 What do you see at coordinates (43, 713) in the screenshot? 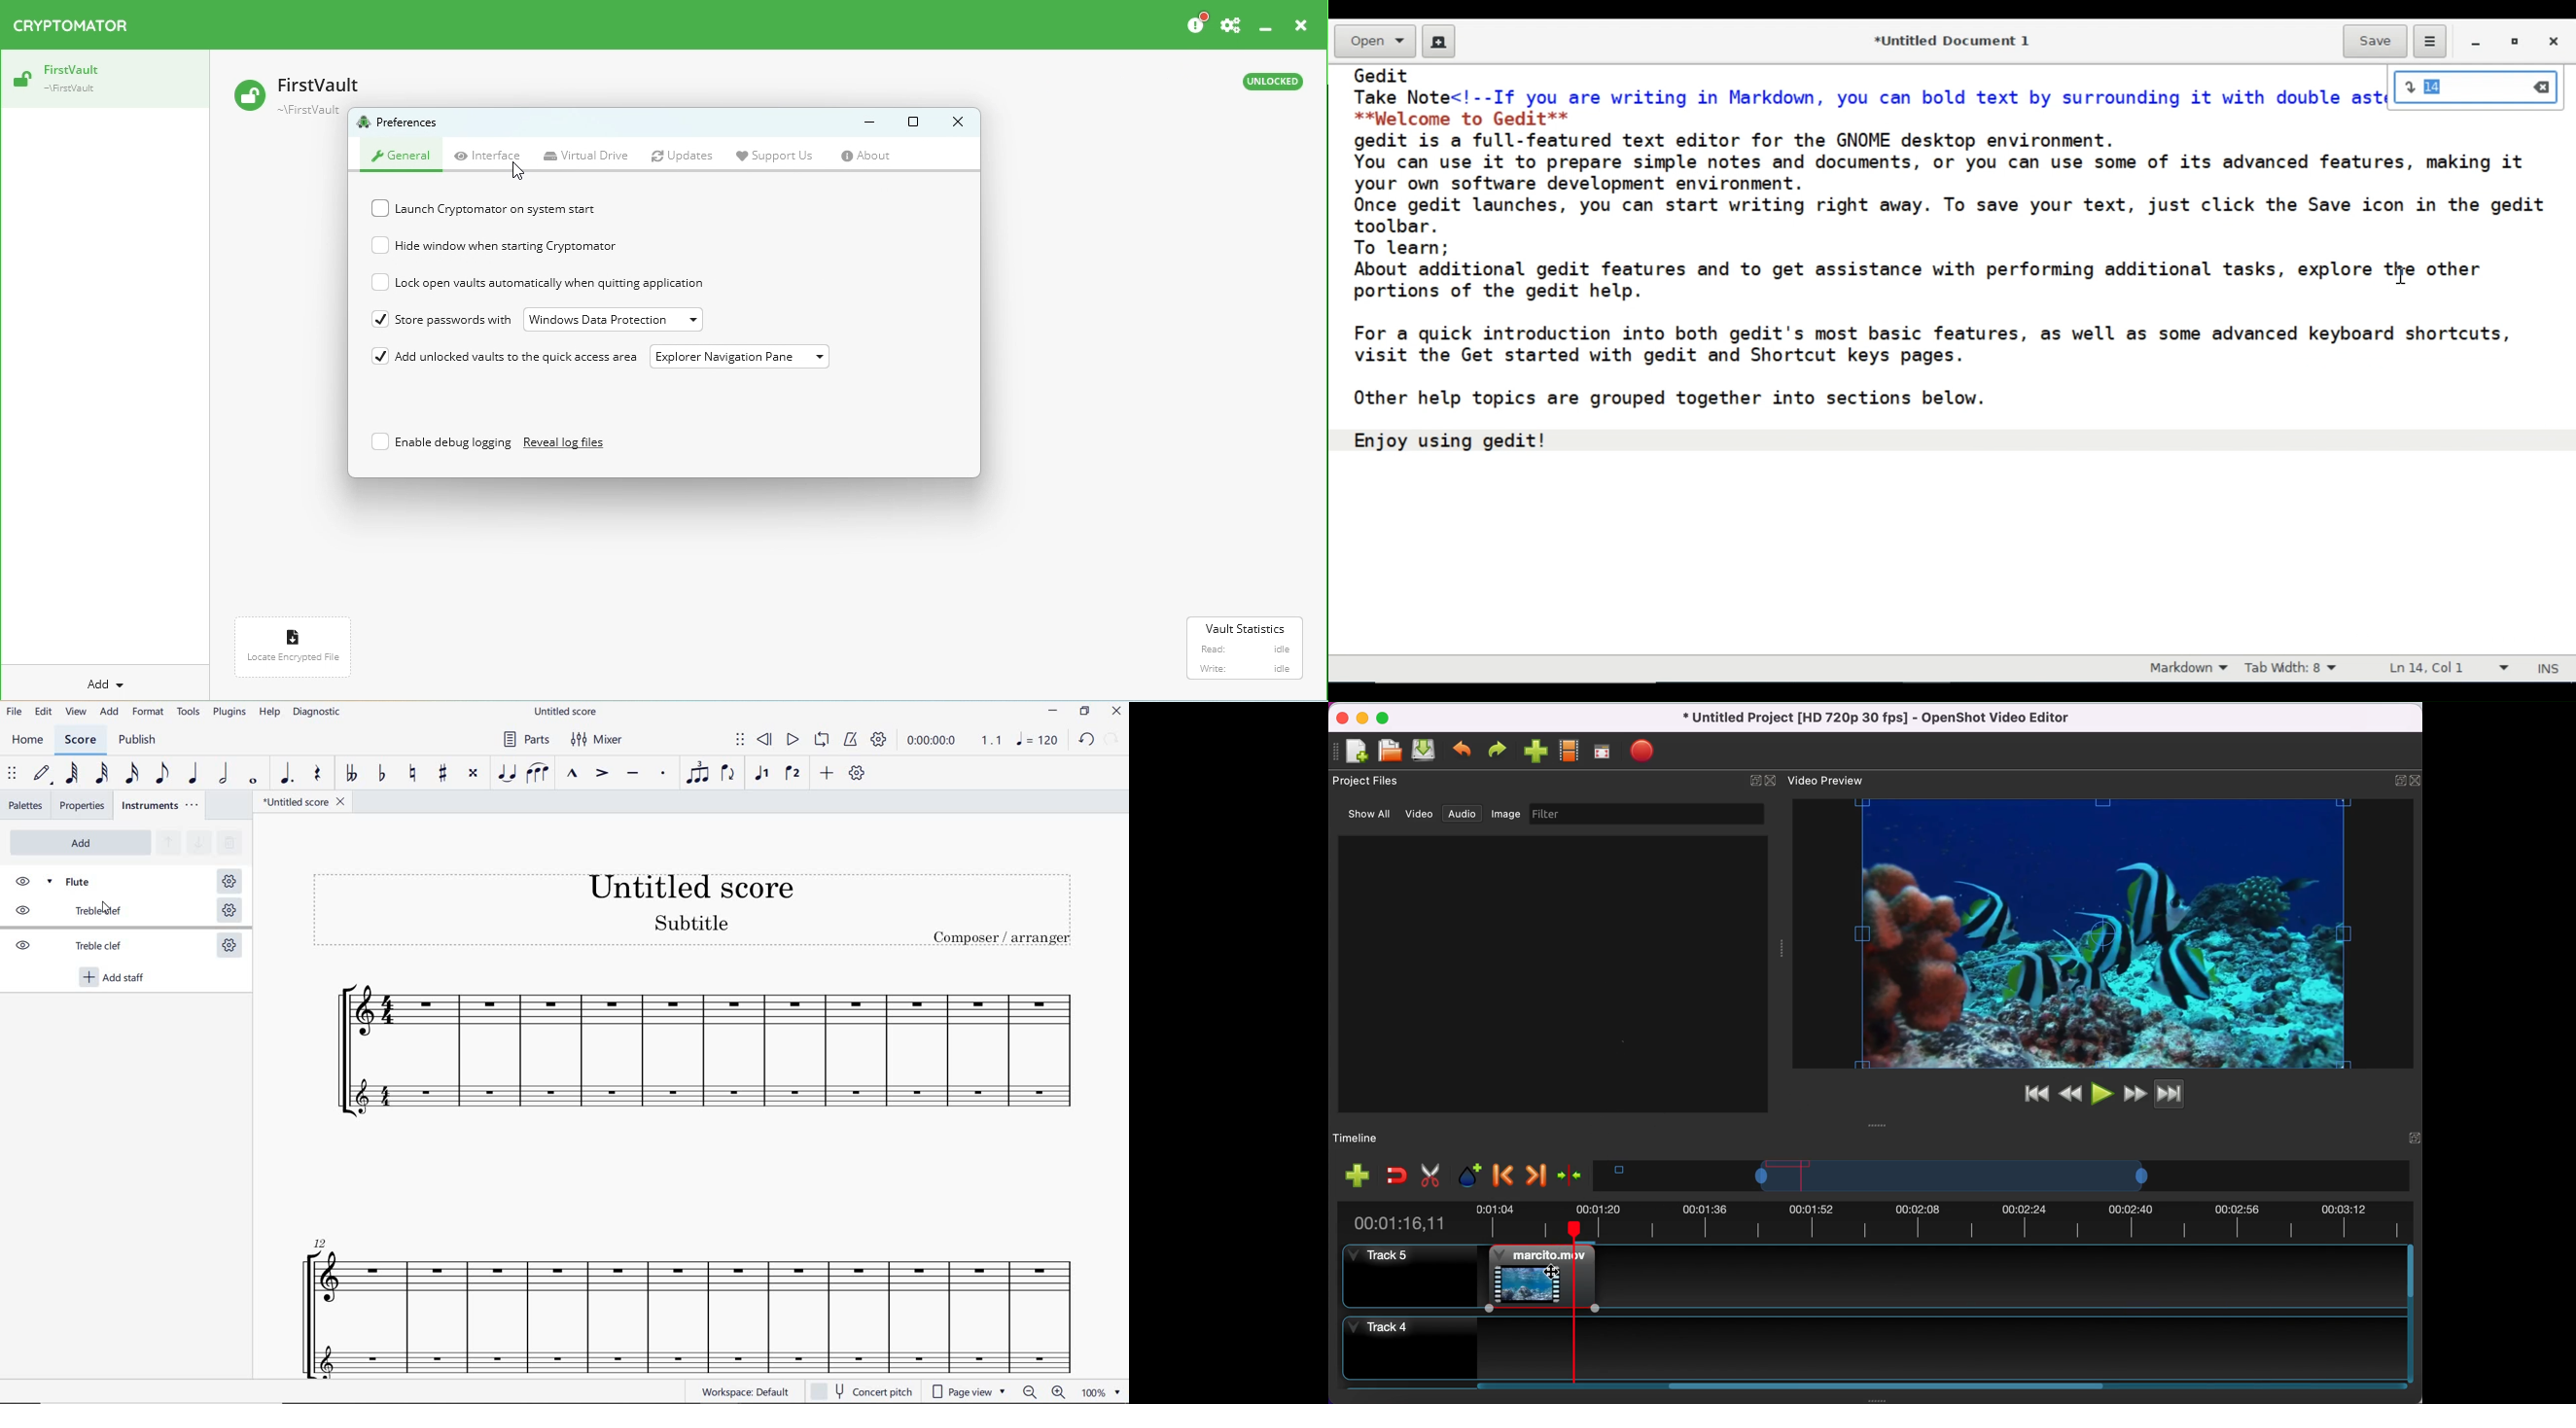
I see `edit` at bounding box center [43, 713].